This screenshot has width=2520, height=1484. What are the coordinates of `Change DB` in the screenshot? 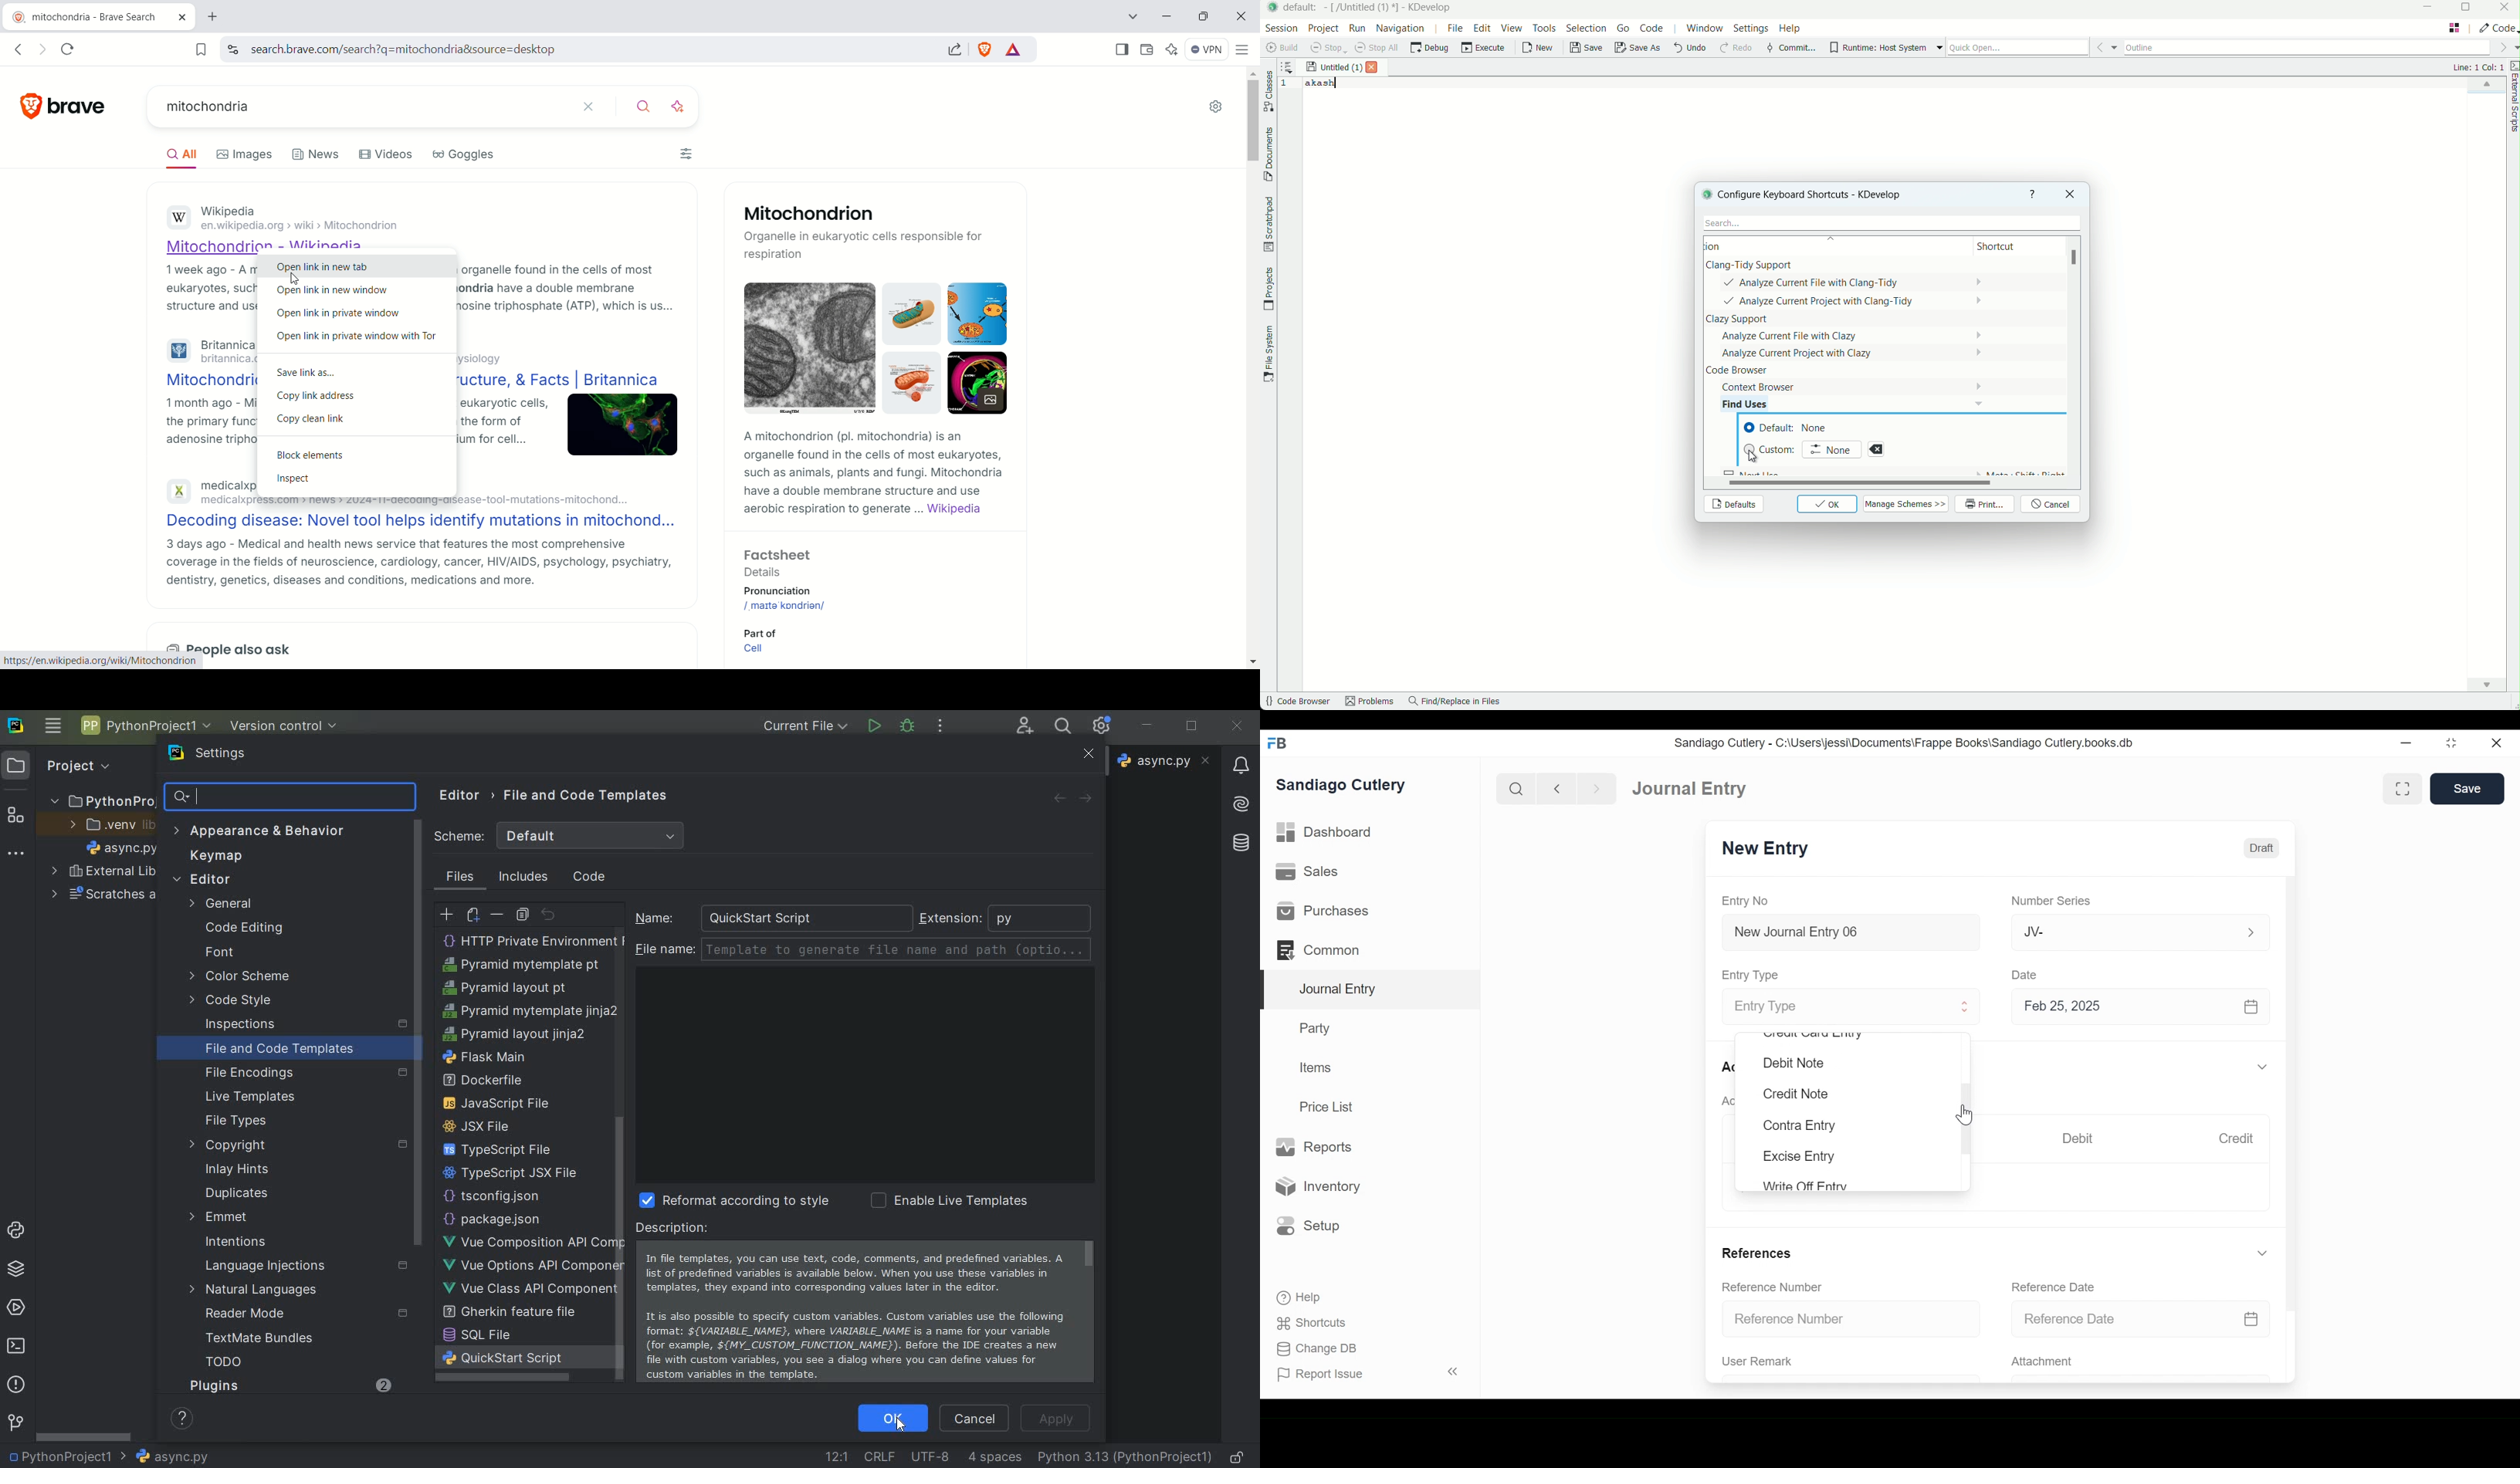 It's located at (1319, 1350).